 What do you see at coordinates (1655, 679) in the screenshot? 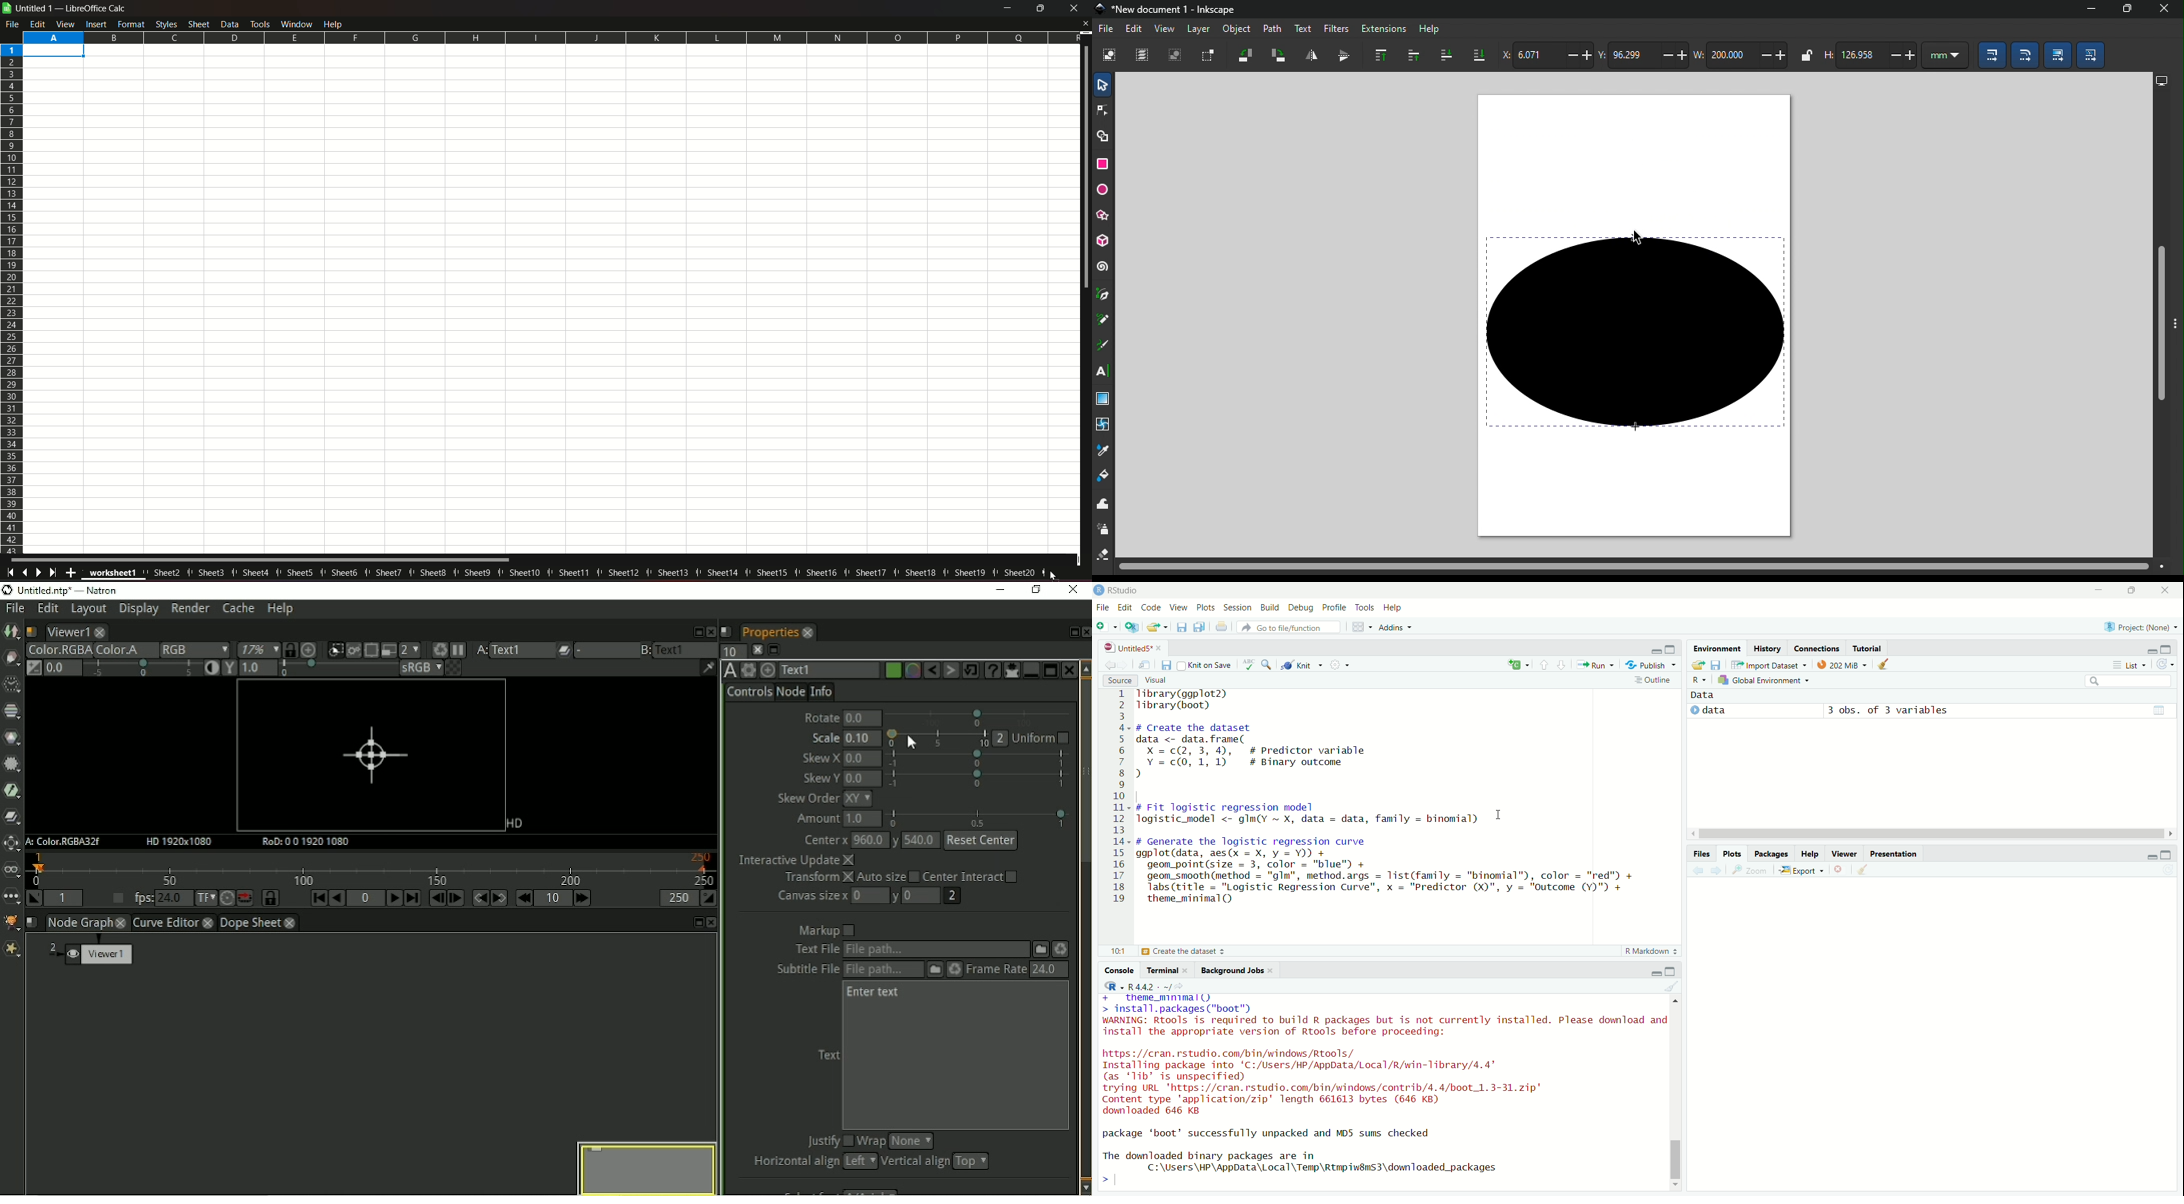
I see `Outline` at bounding box center [1655, 679].